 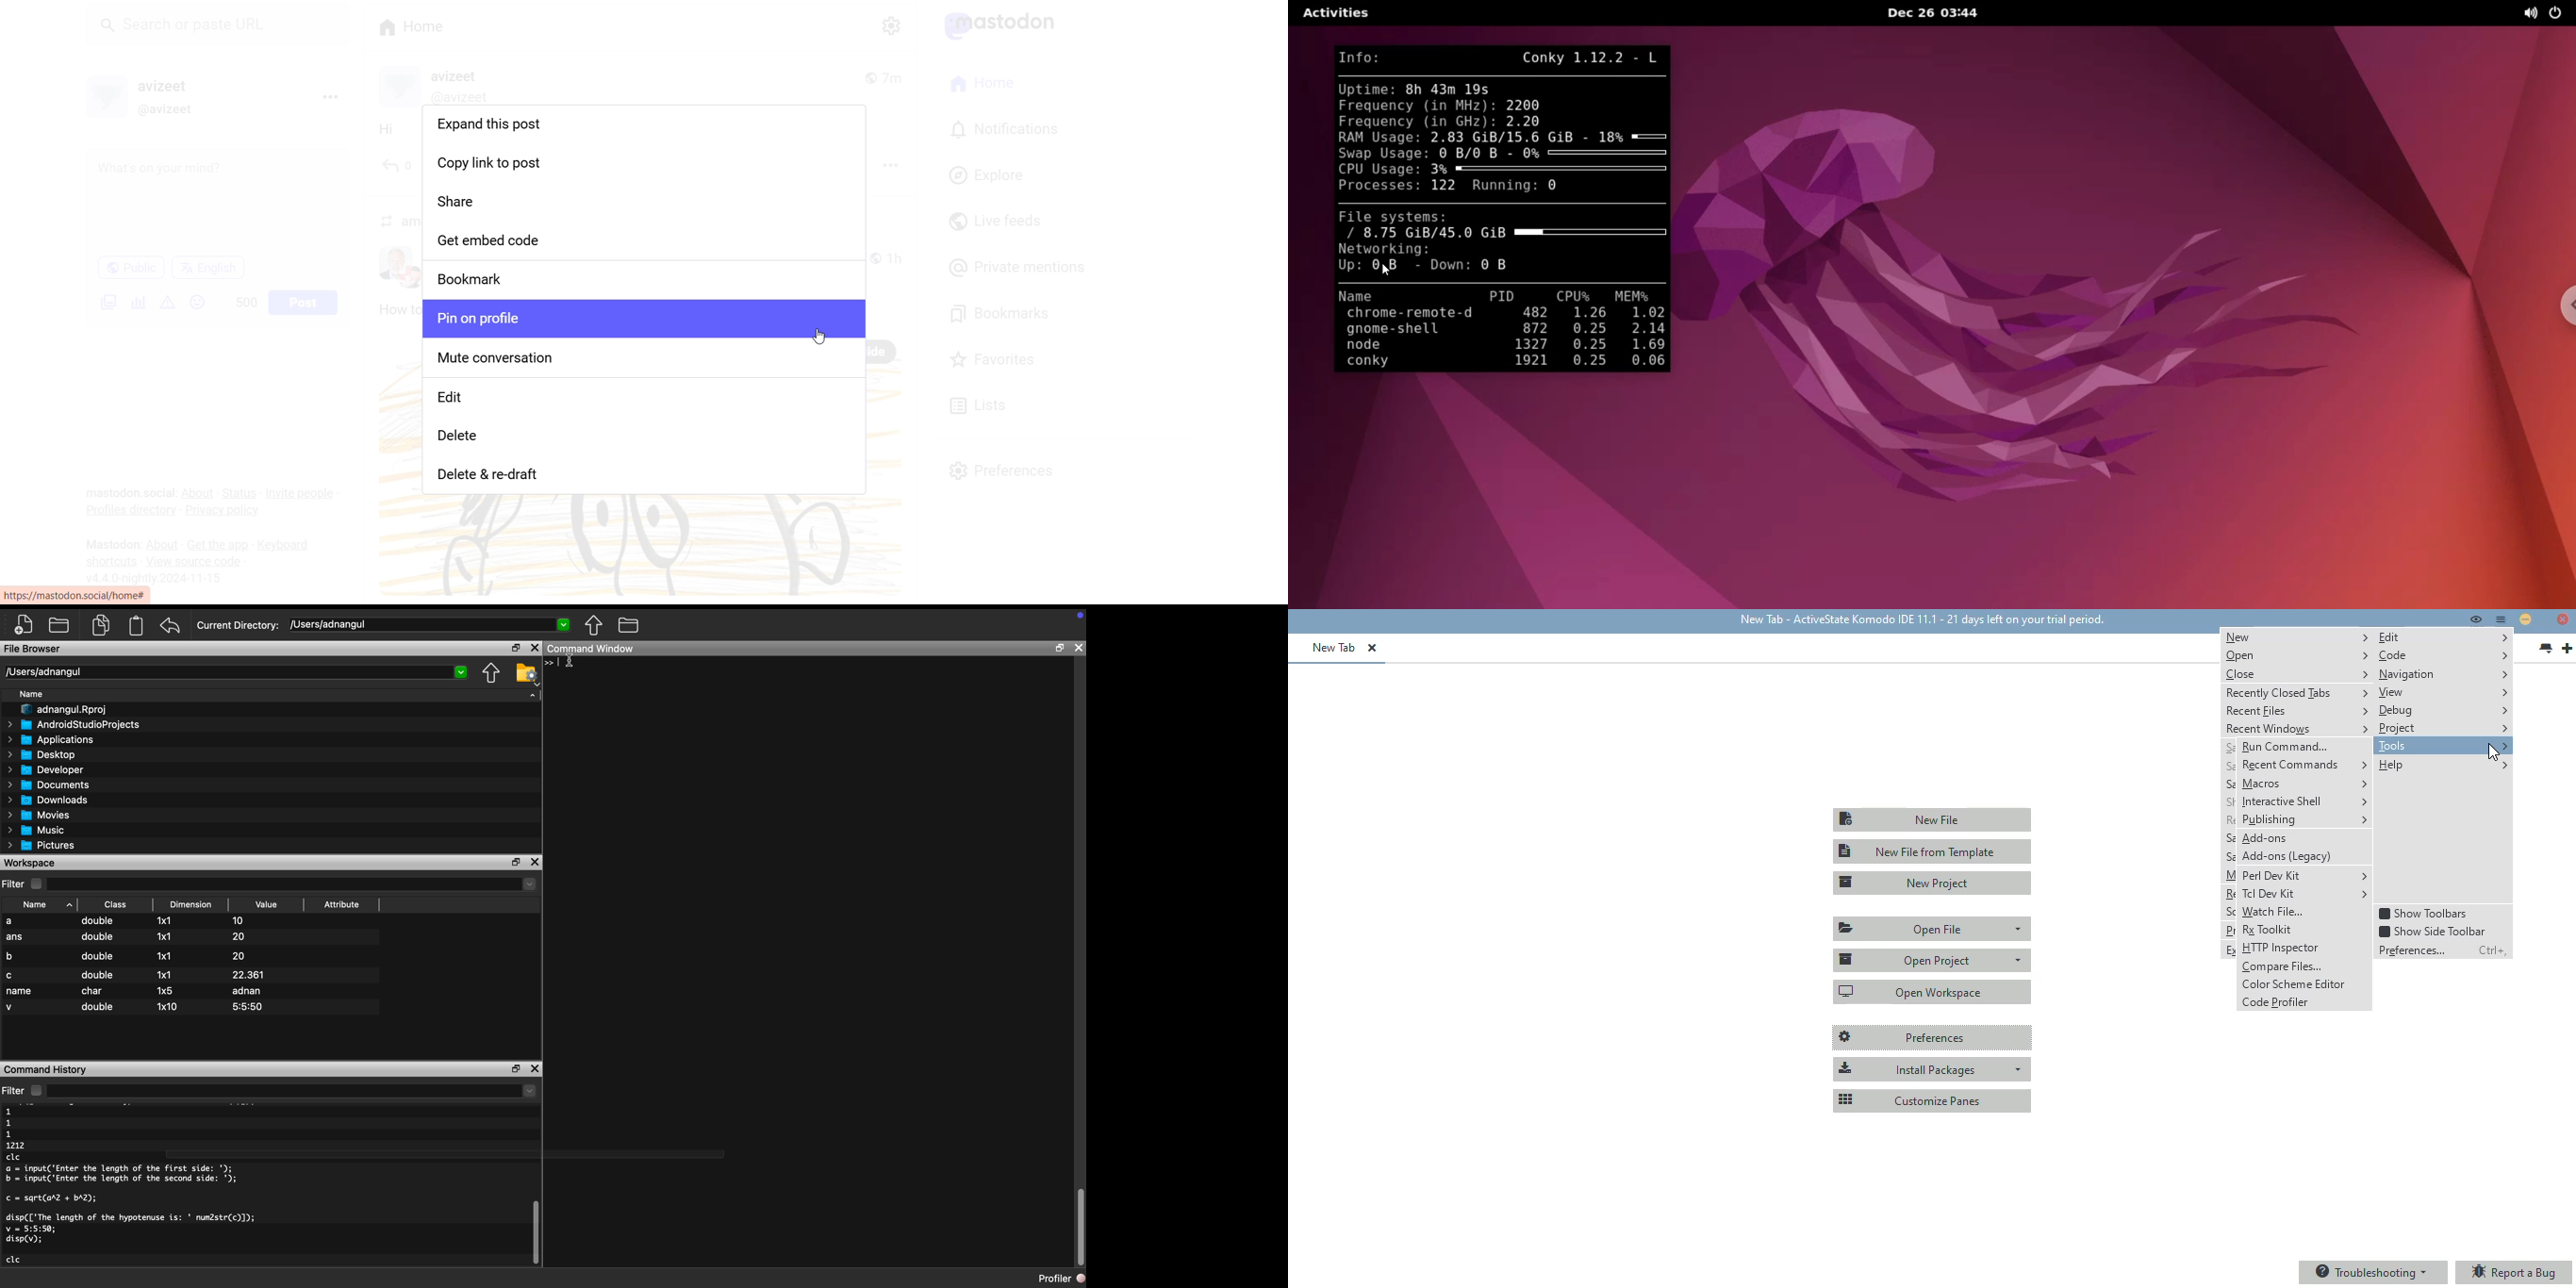 What do you see at coordinates (989, 174) in the screenshot?
I see `Explore` at bounding box center [989, 174].